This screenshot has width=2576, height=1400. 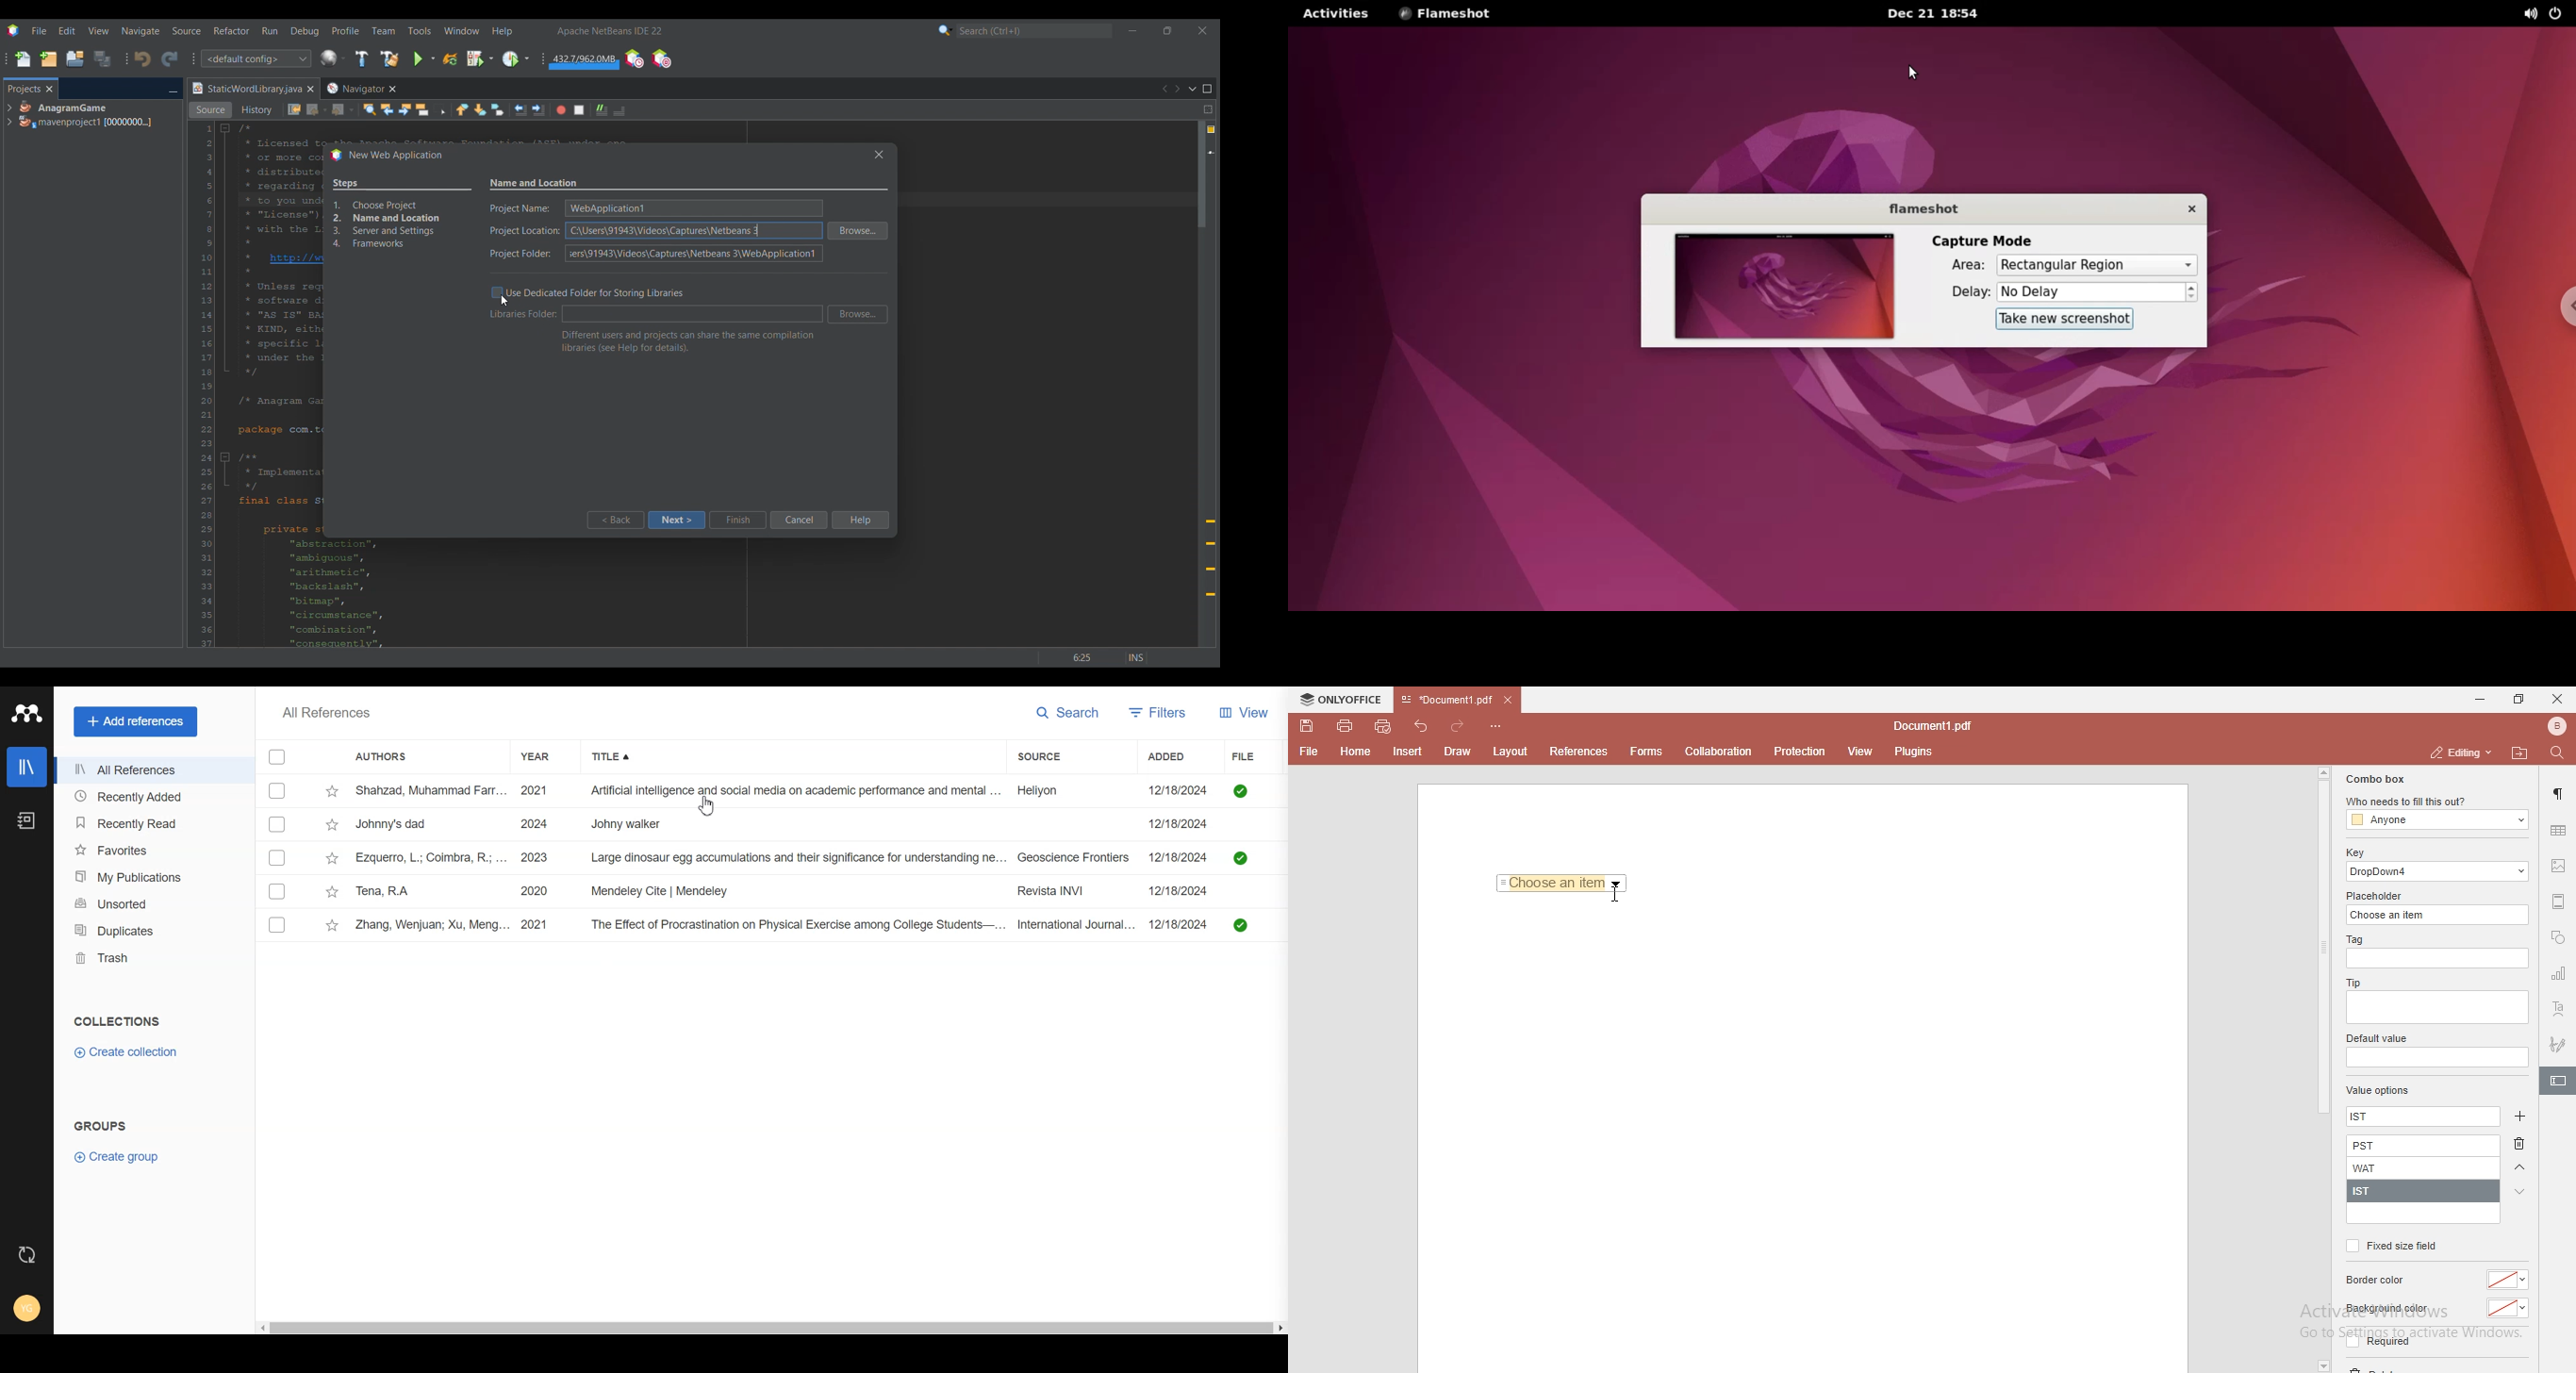 I want to click on - Shahzad, Muhammad Farr... 2021 Artificial intelligence and social media on academic performance and mental ...  Heliyon 12/18/2024, so click(x=784, y=790).